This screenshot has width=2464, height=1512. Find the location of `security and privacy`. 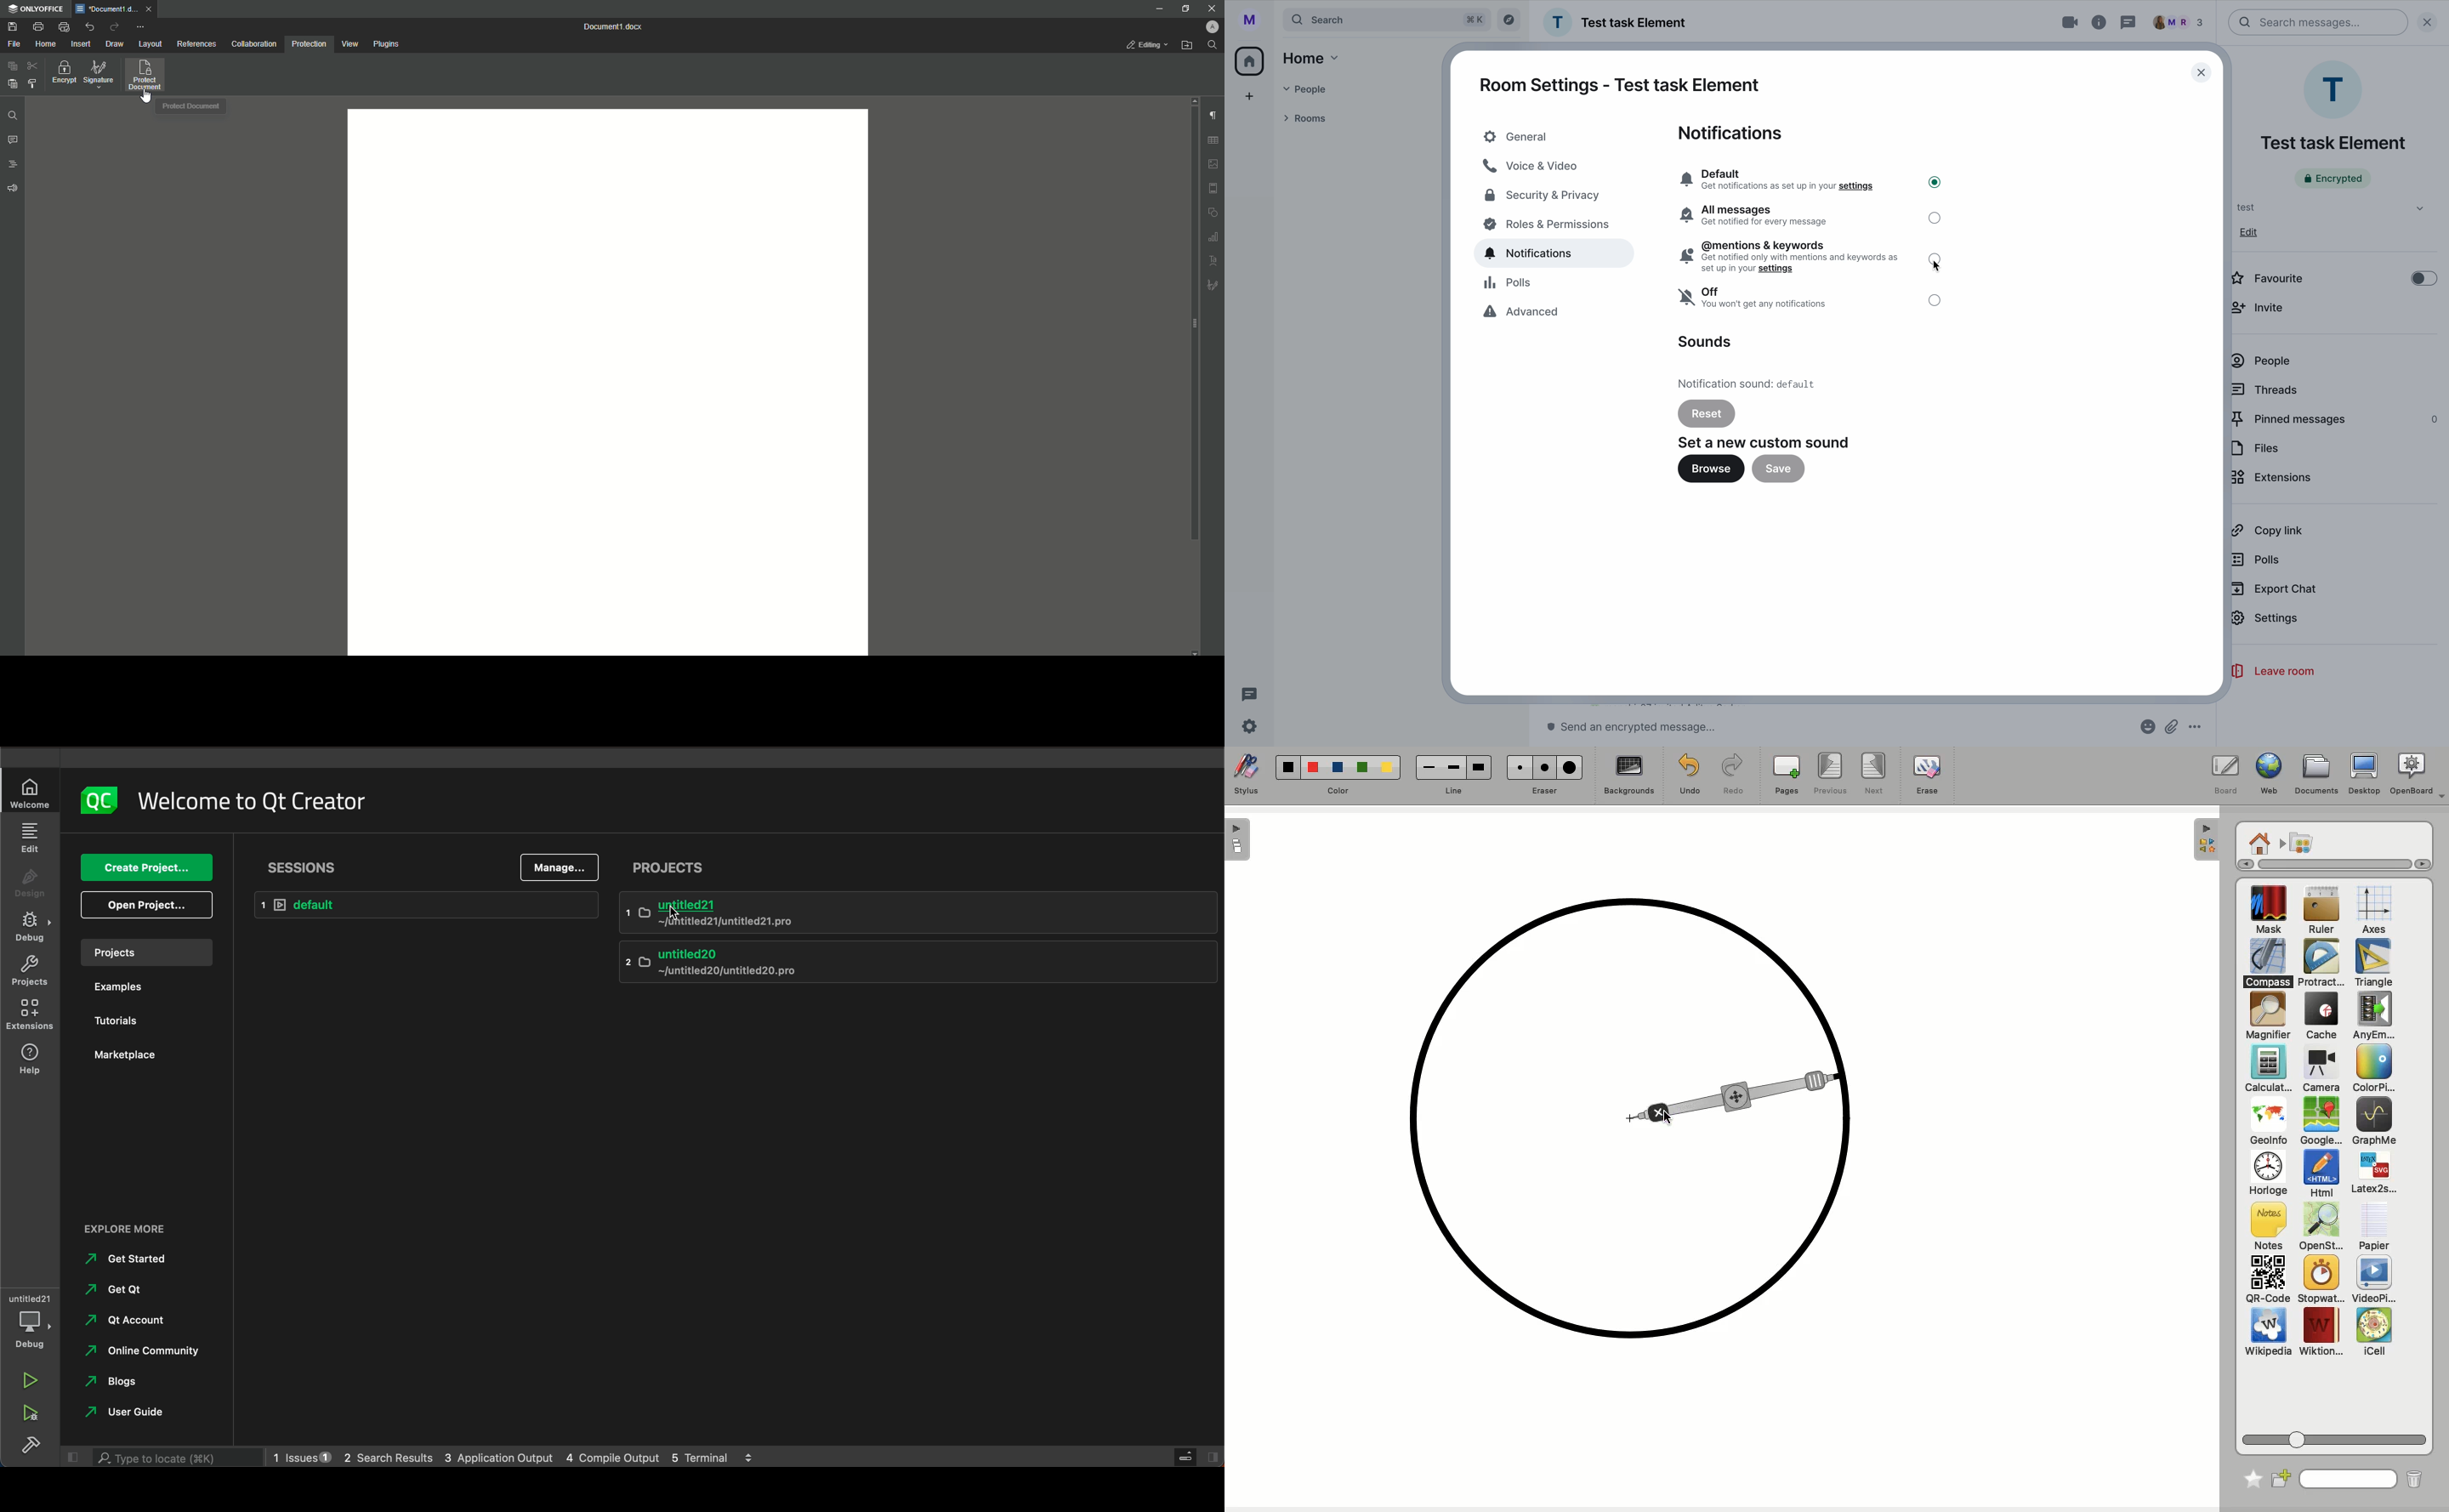

security and privacy is located at coordinates (1543, 197).